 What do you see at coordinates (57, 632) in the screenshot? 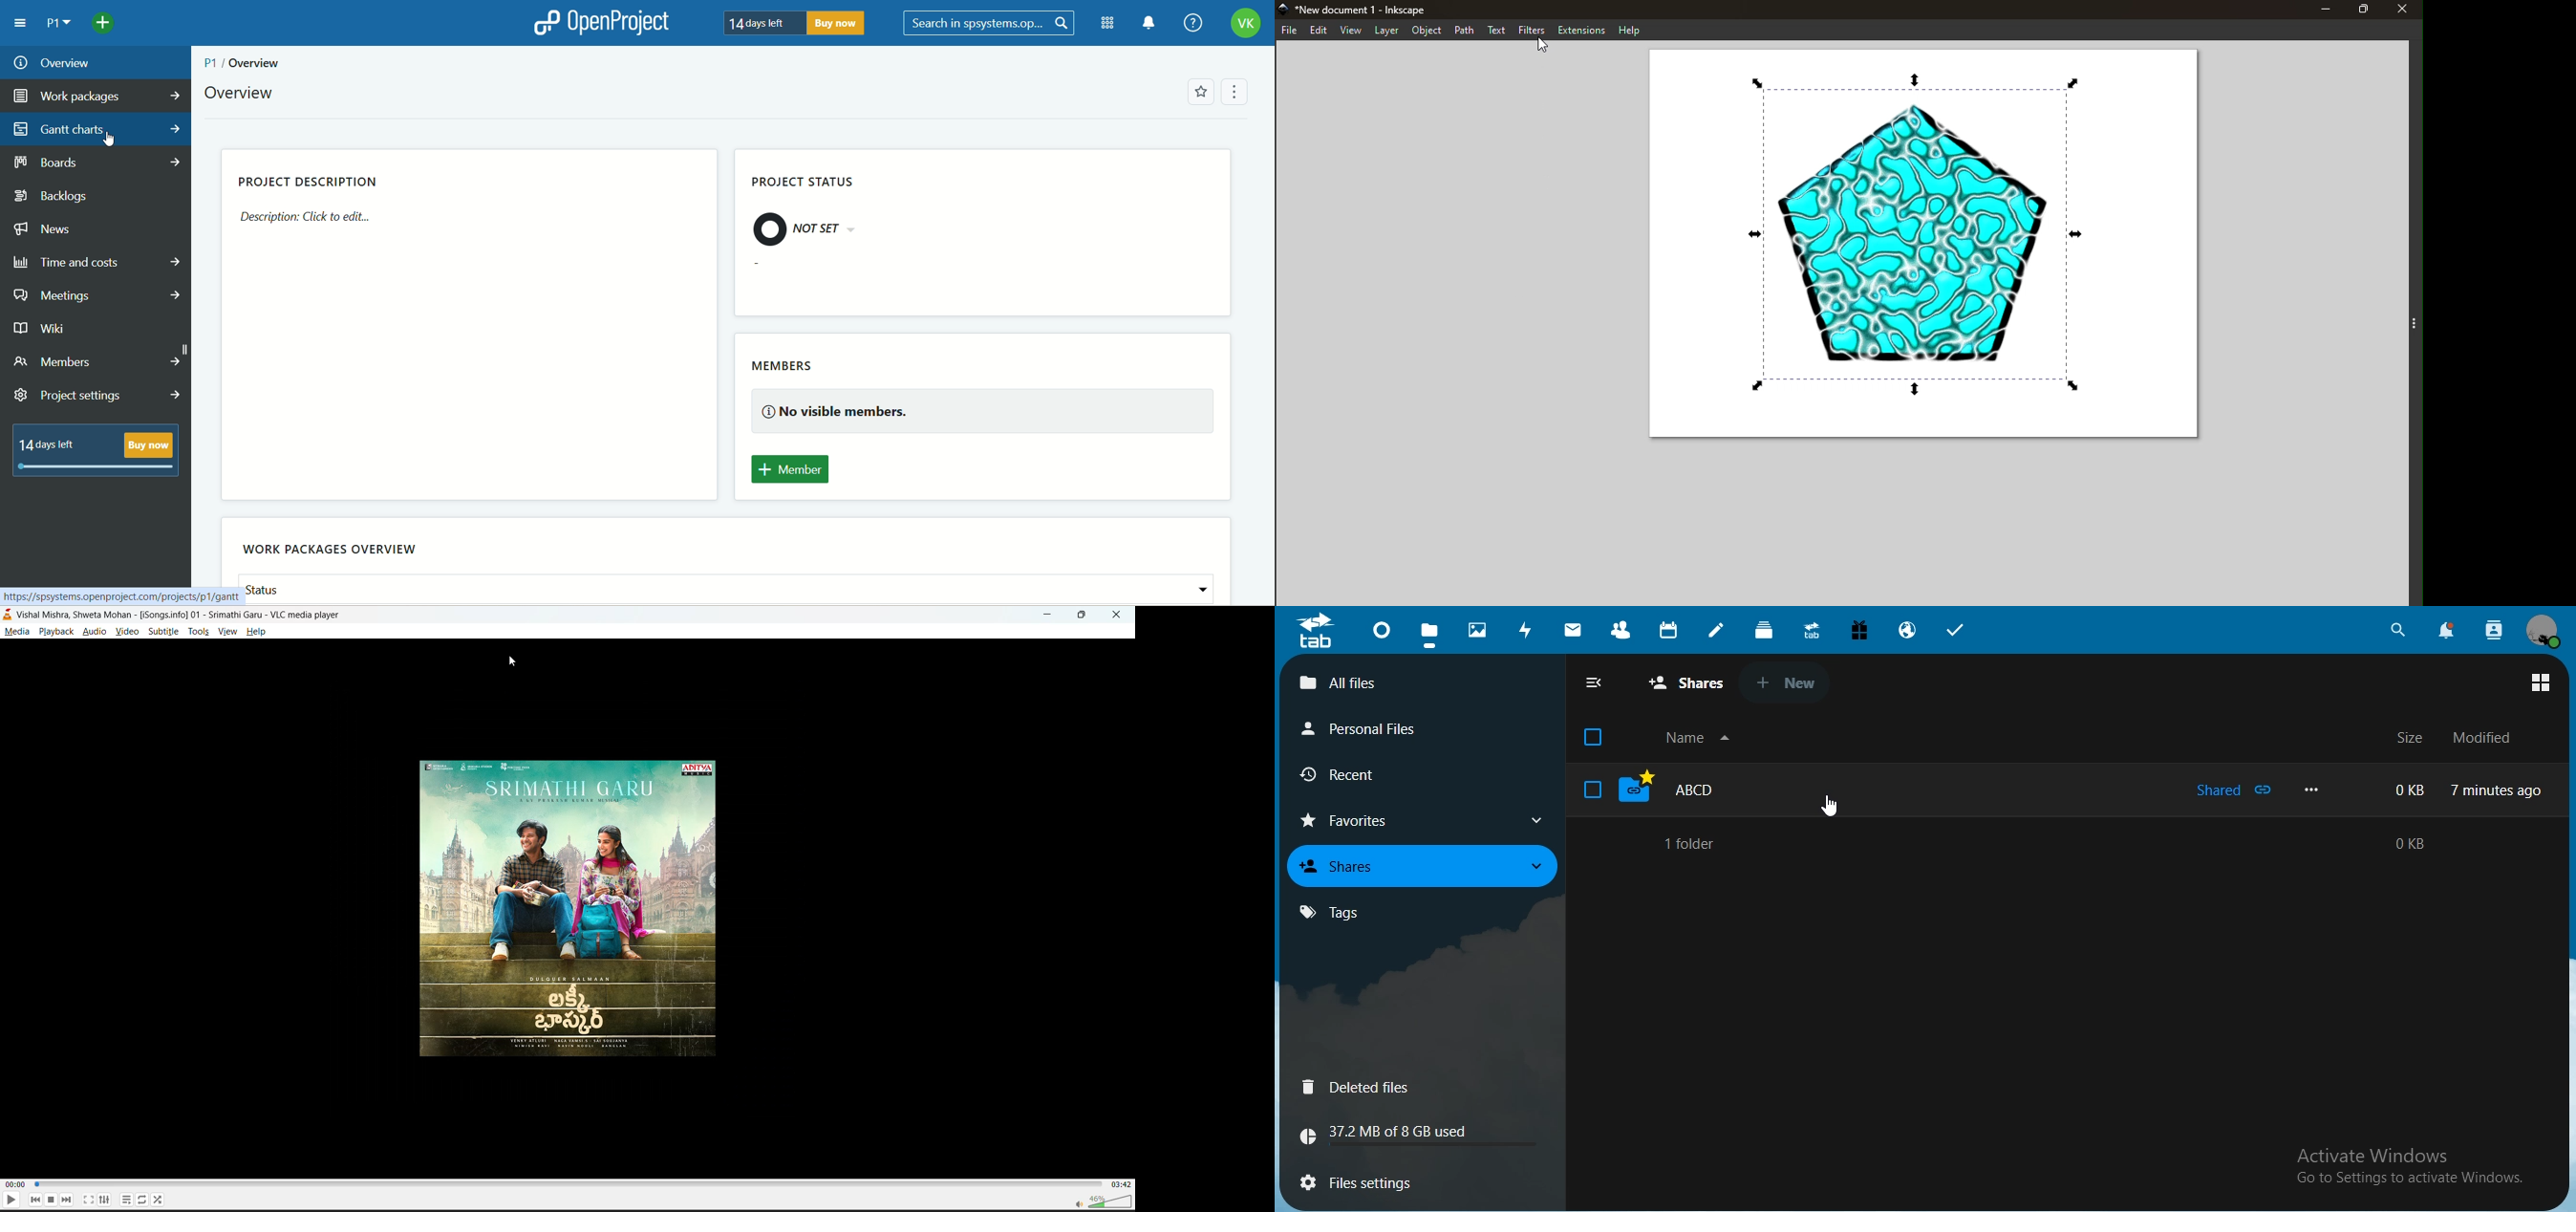
I see `playback` at bounding box center [57, 632].